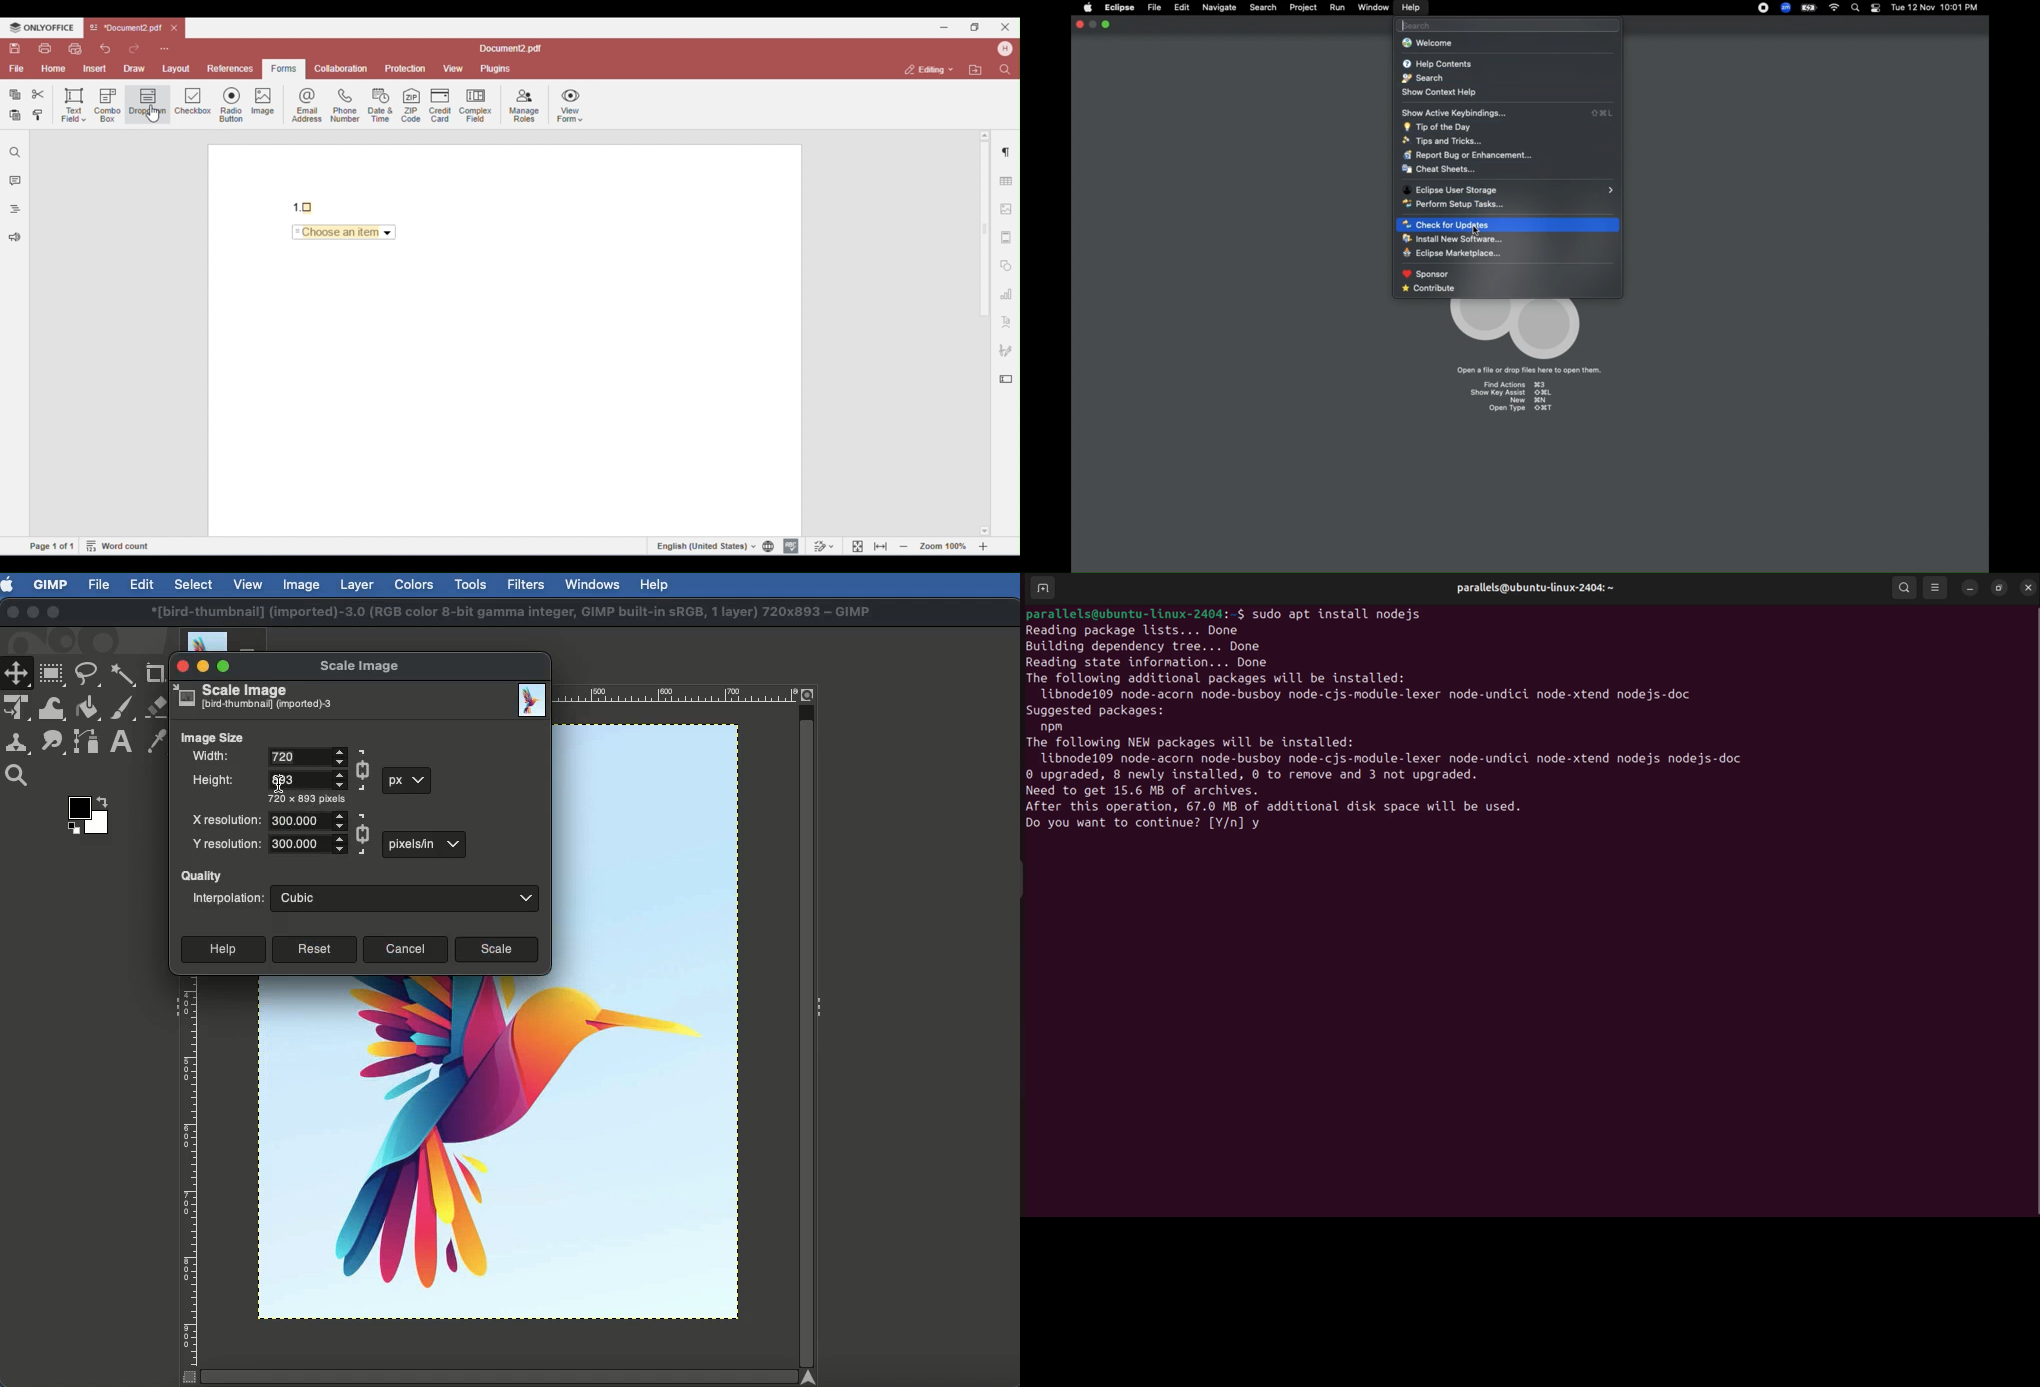  Describe the element at coordinates (52, 674) in the screenshot. I see `Rectangular selector` at that location.